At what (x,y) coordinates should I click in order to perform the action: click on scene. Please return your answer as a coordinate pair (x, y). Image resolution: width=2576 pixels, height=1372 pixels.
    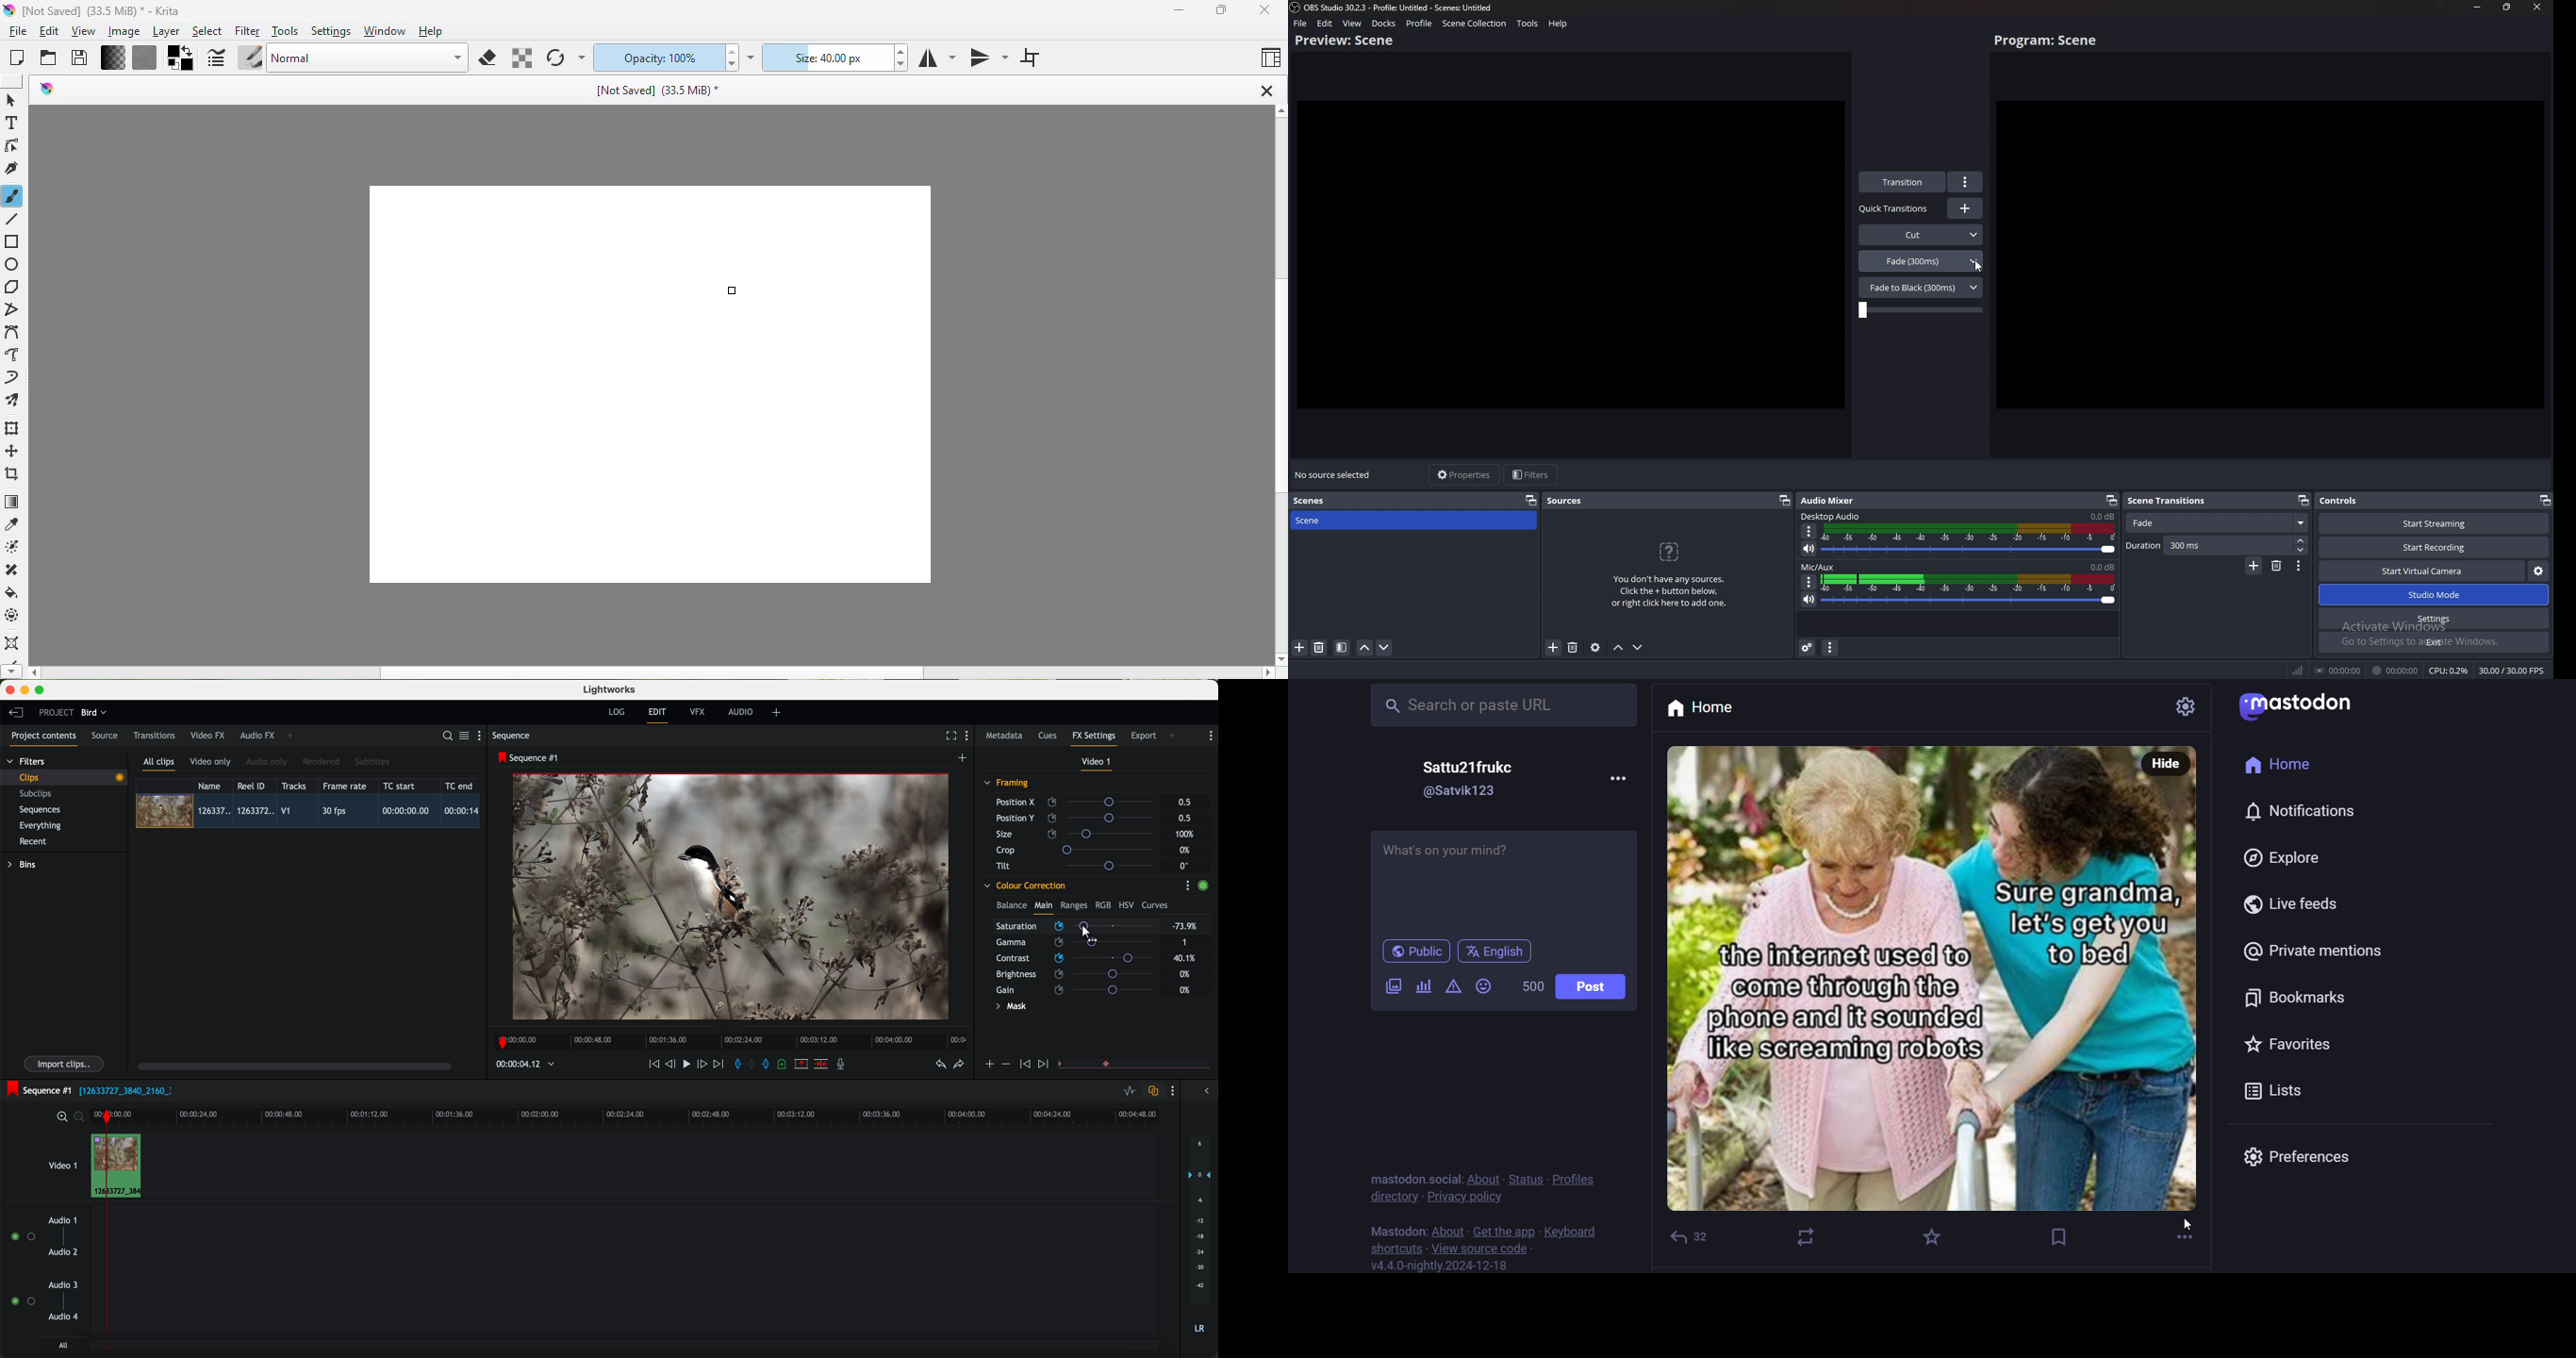
    Looking at the image, I should click on (1345, 520).